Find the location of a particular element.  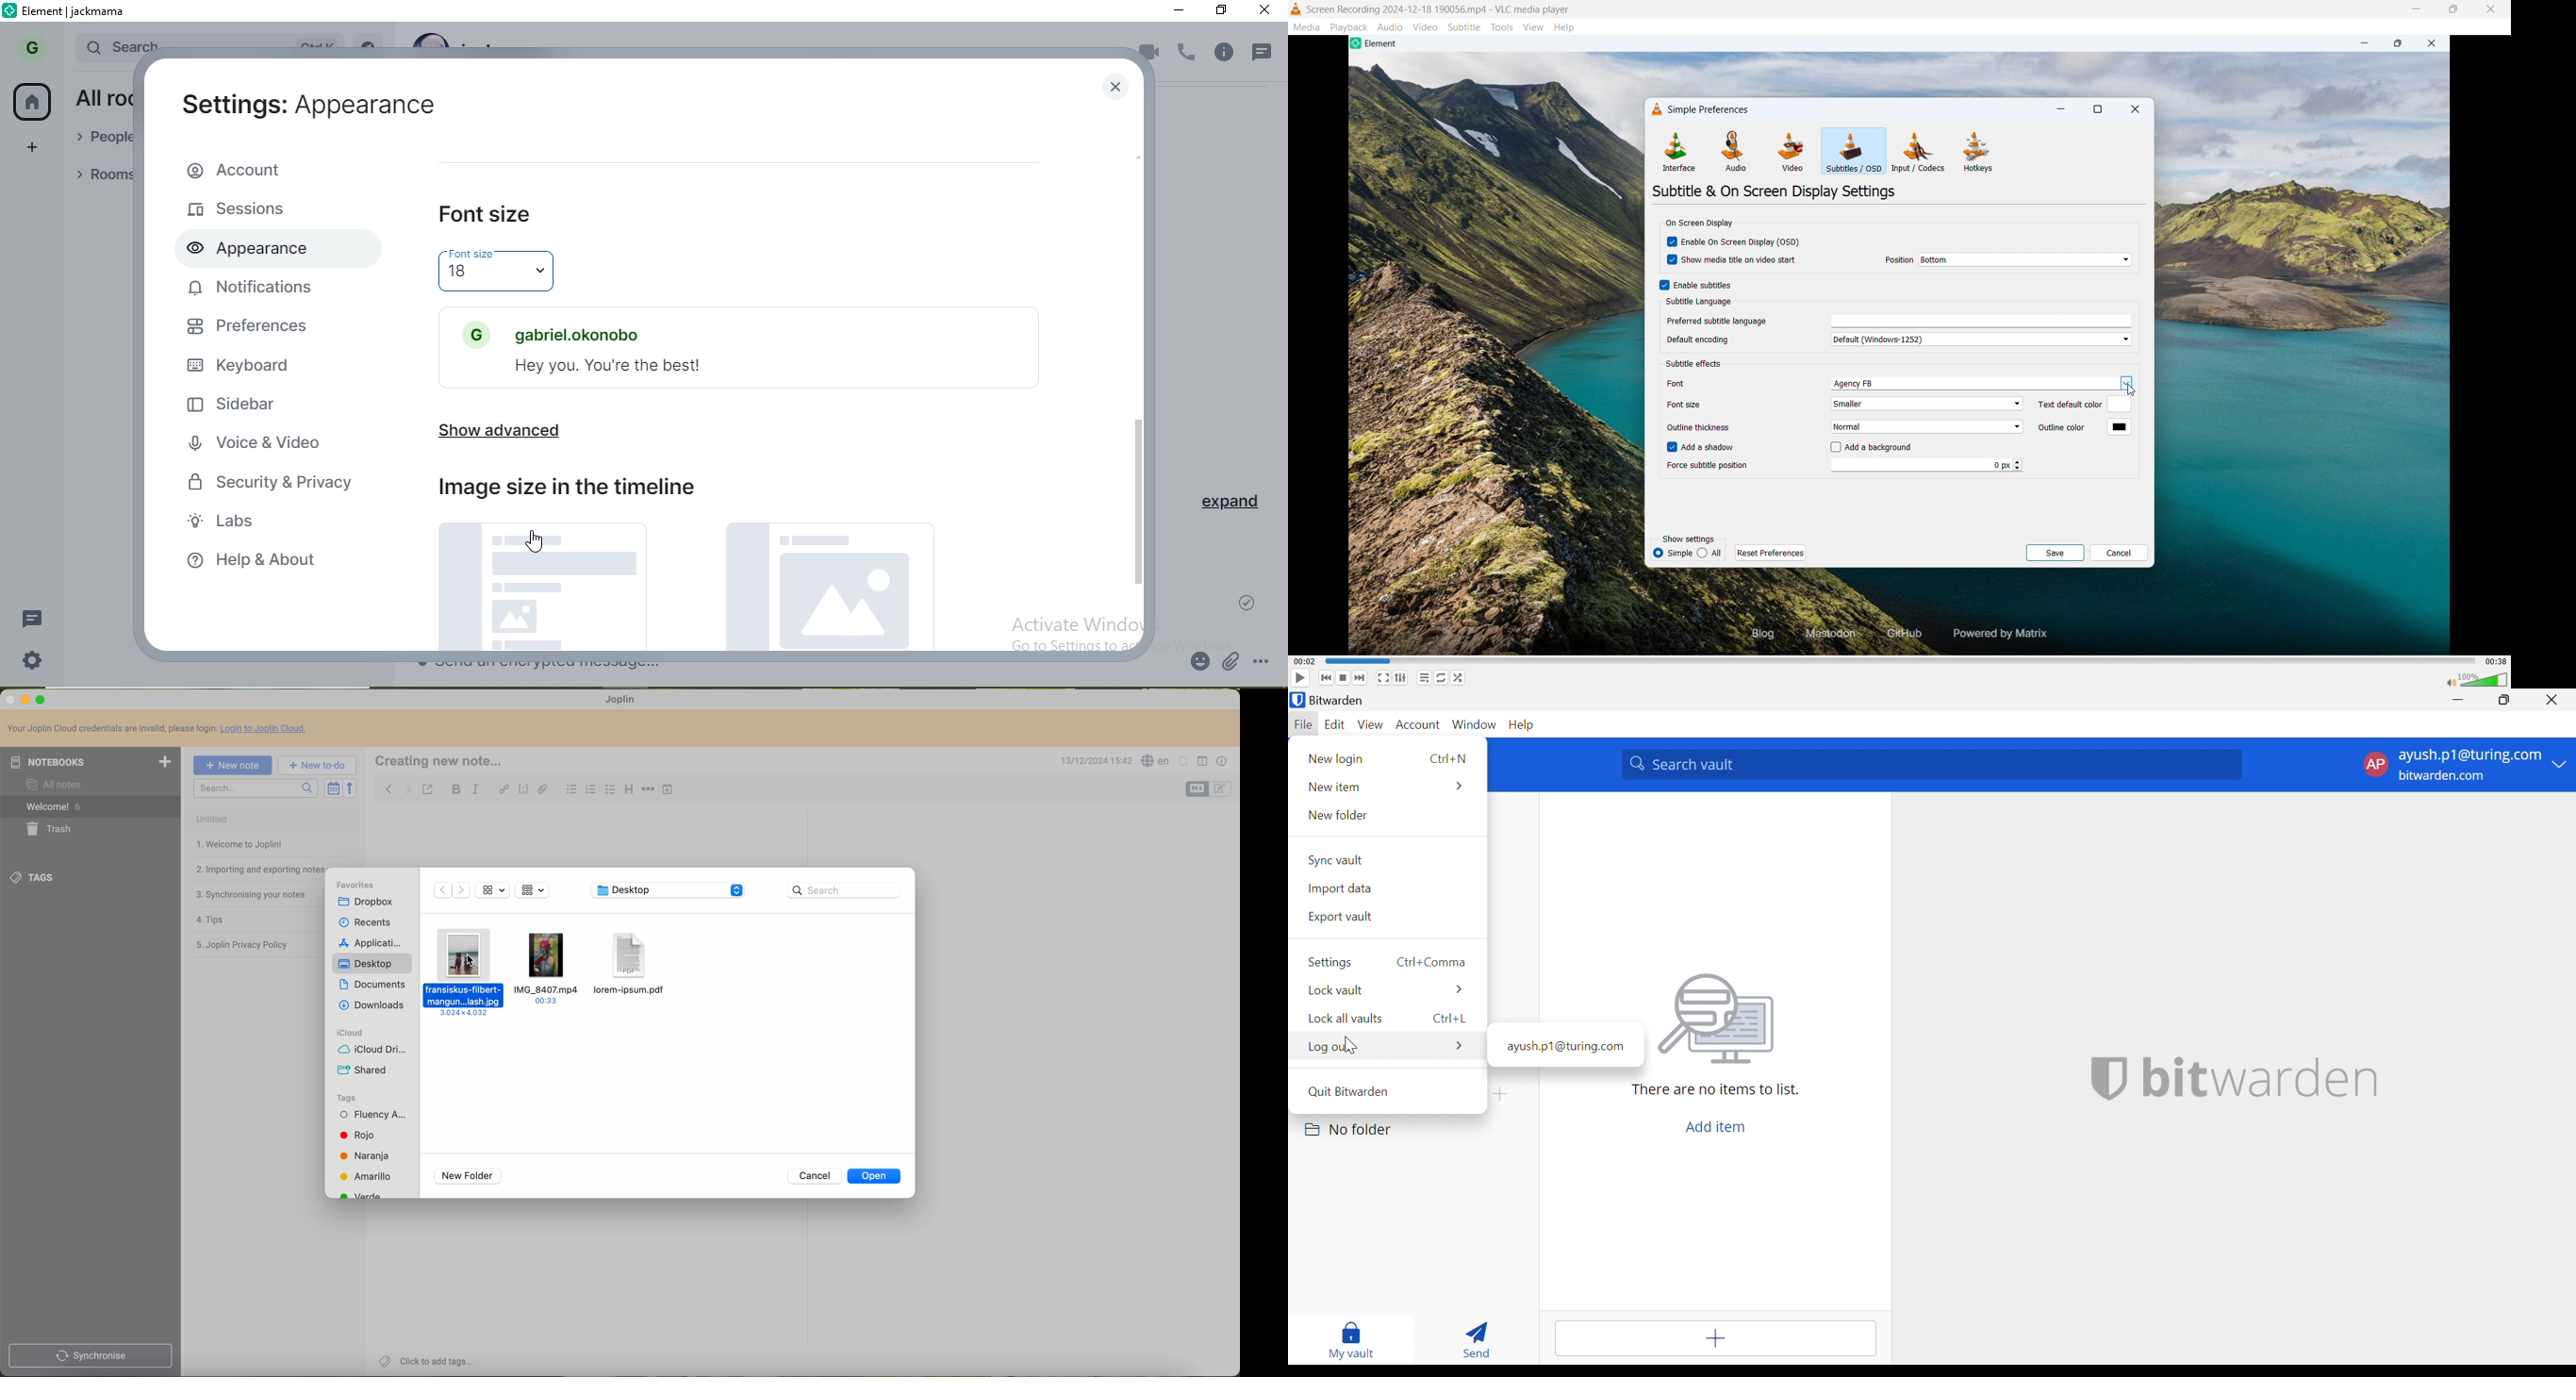

italic is located at coordinates (475, 789).